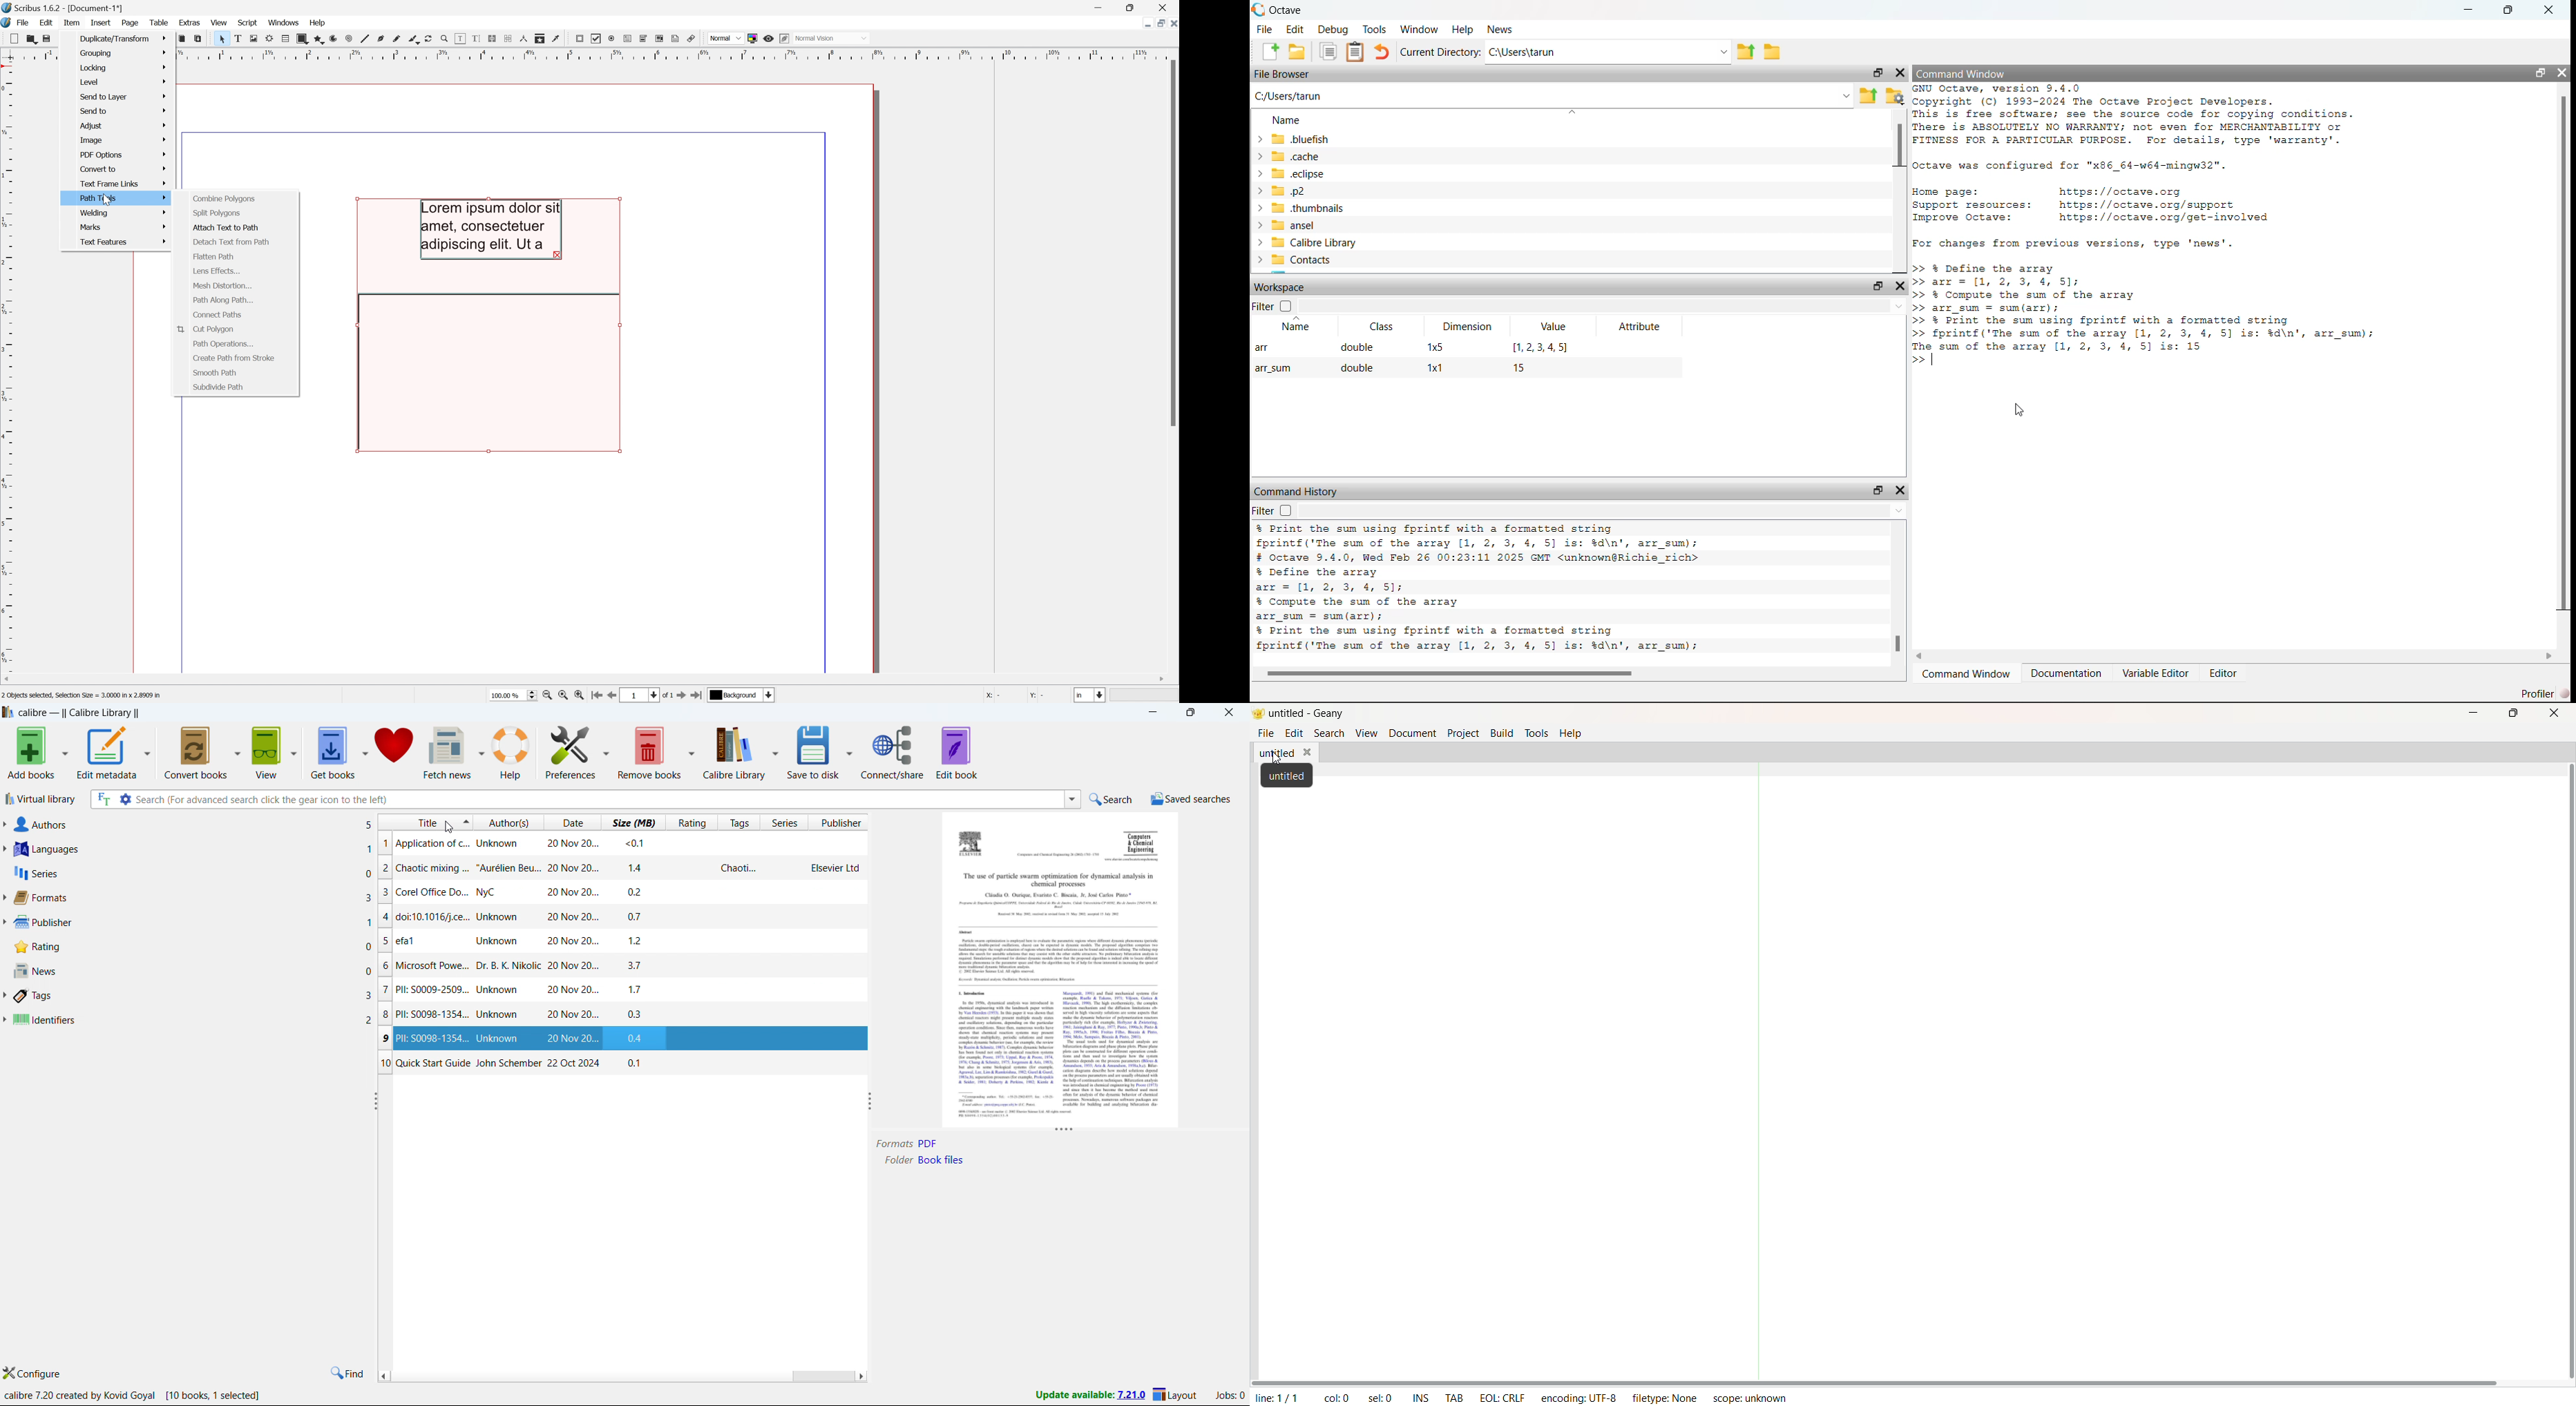 The height and width of the screenshot is (1428, 2576). I want to click on series, so click(192, 872).